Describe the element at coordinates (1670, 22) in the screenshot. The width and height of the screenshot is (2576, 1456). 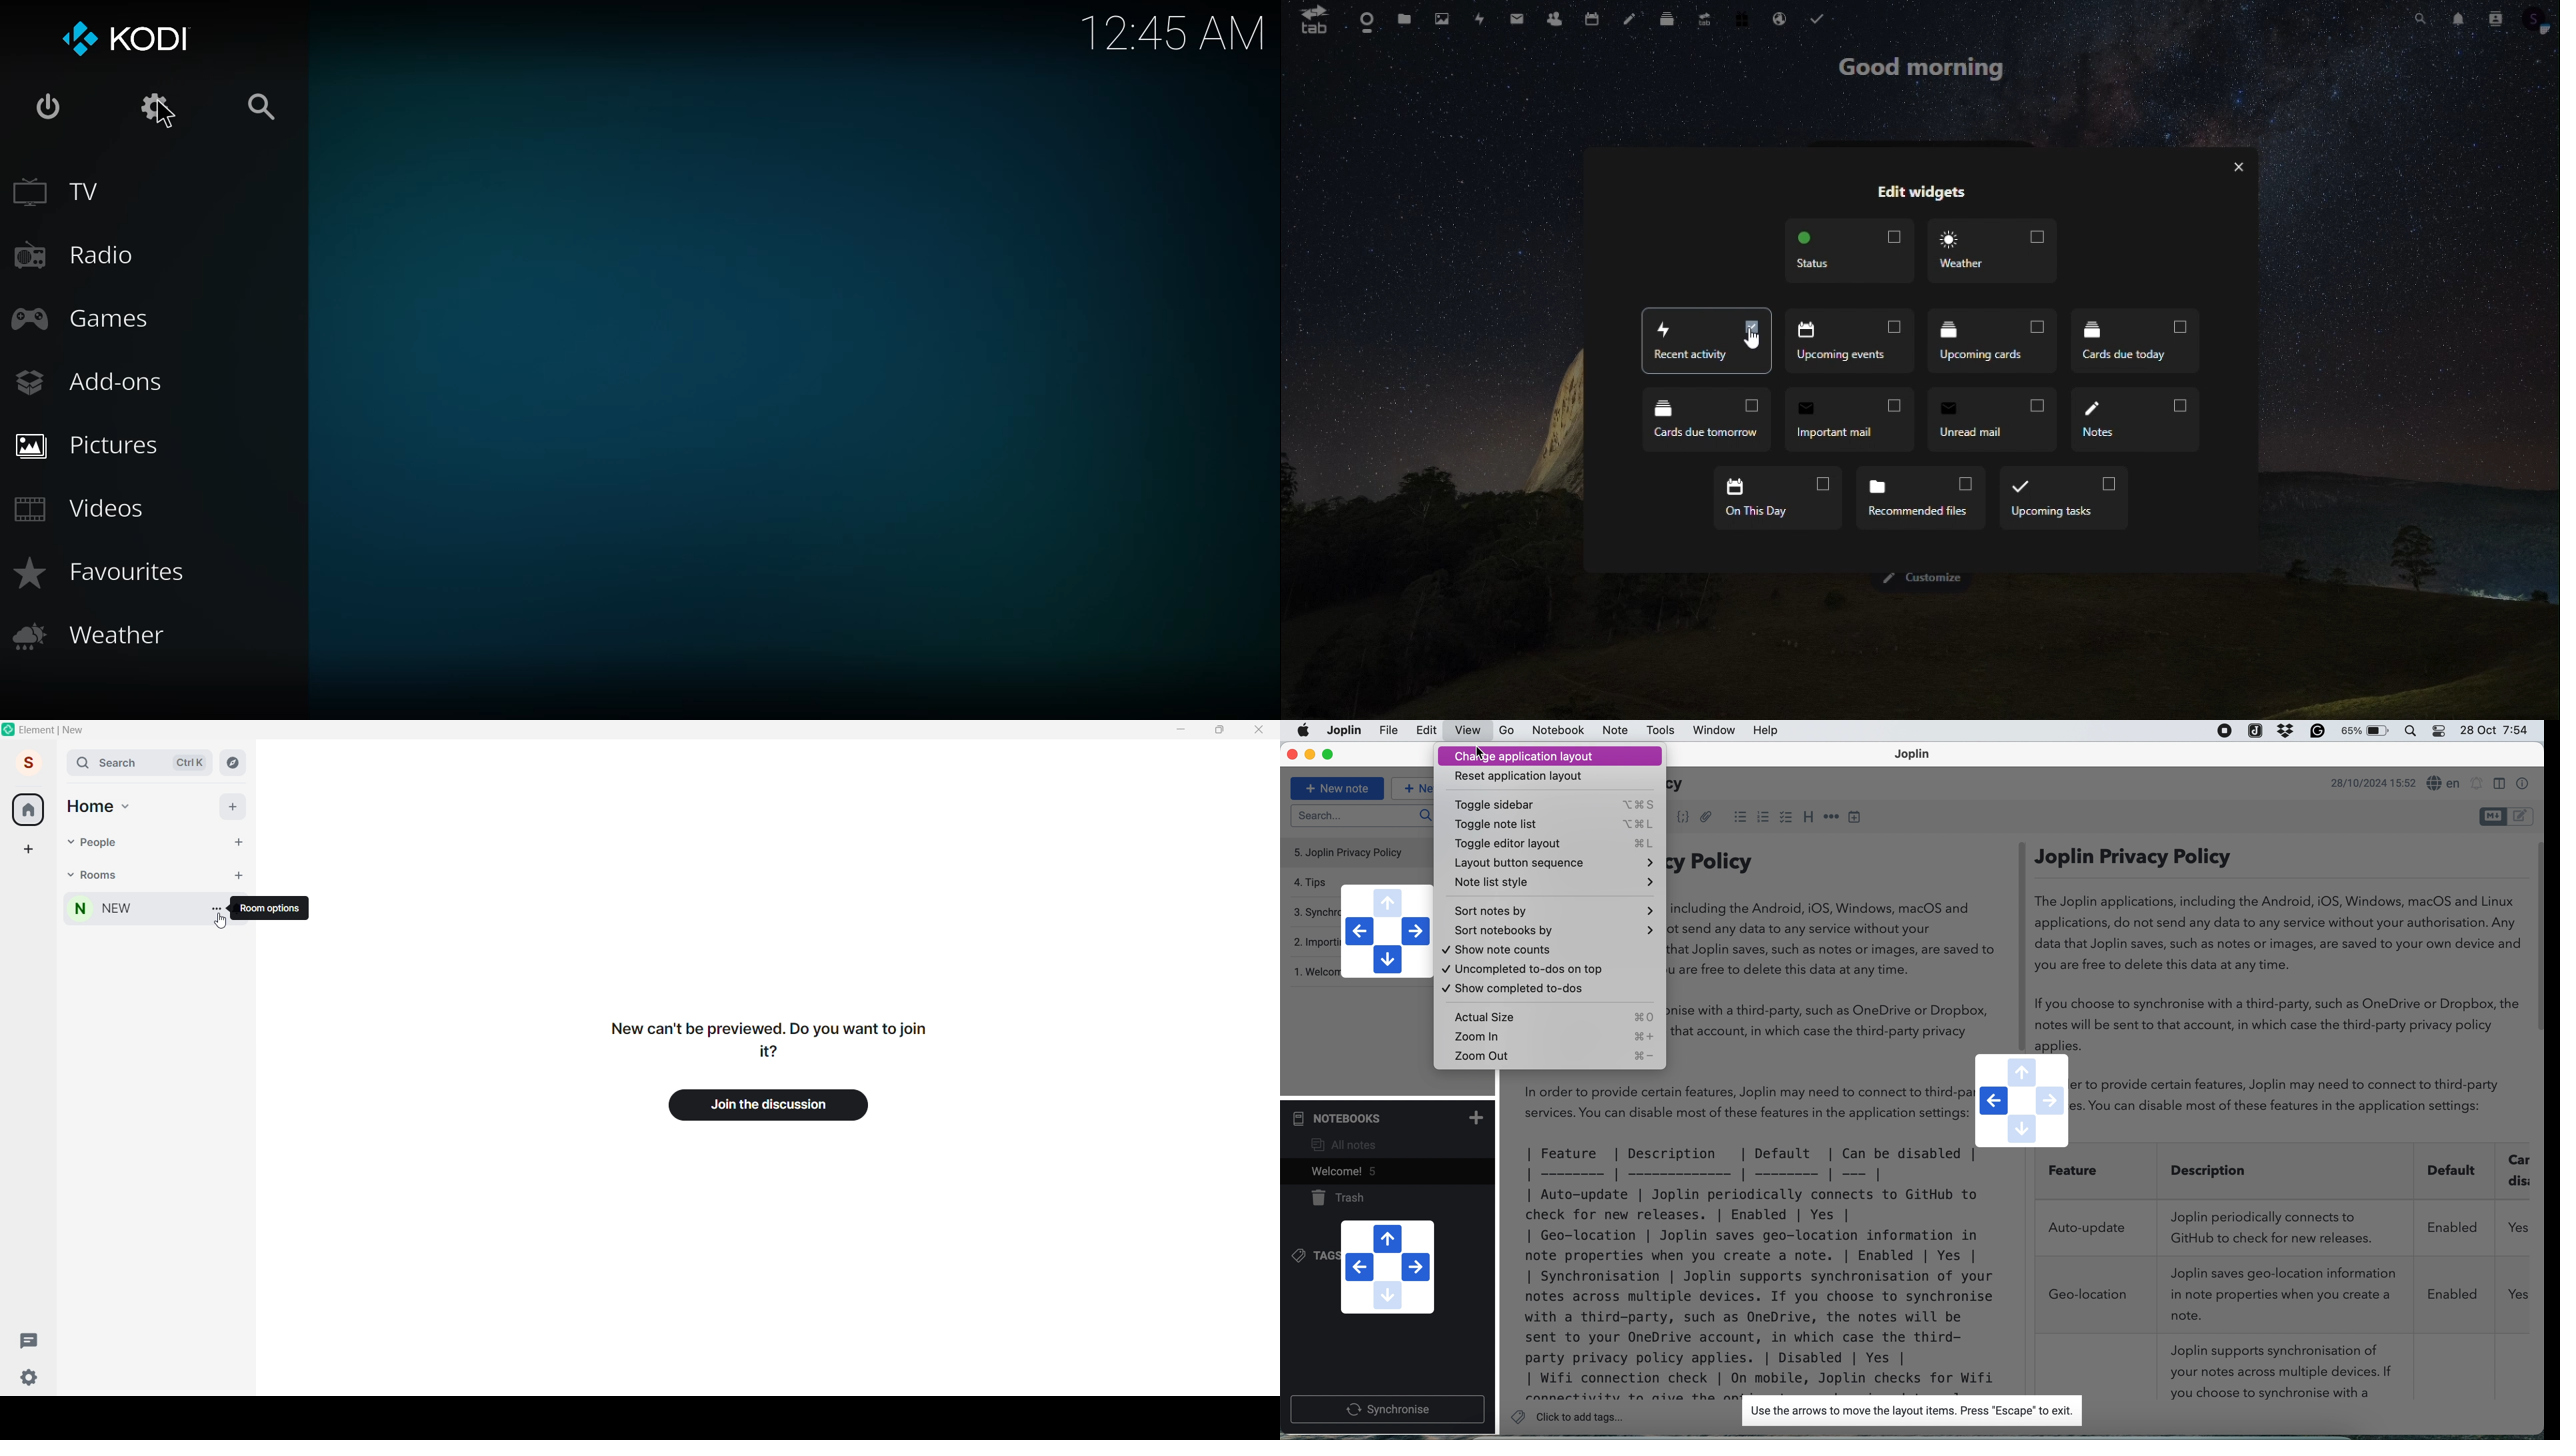
I see `deck` at that location.